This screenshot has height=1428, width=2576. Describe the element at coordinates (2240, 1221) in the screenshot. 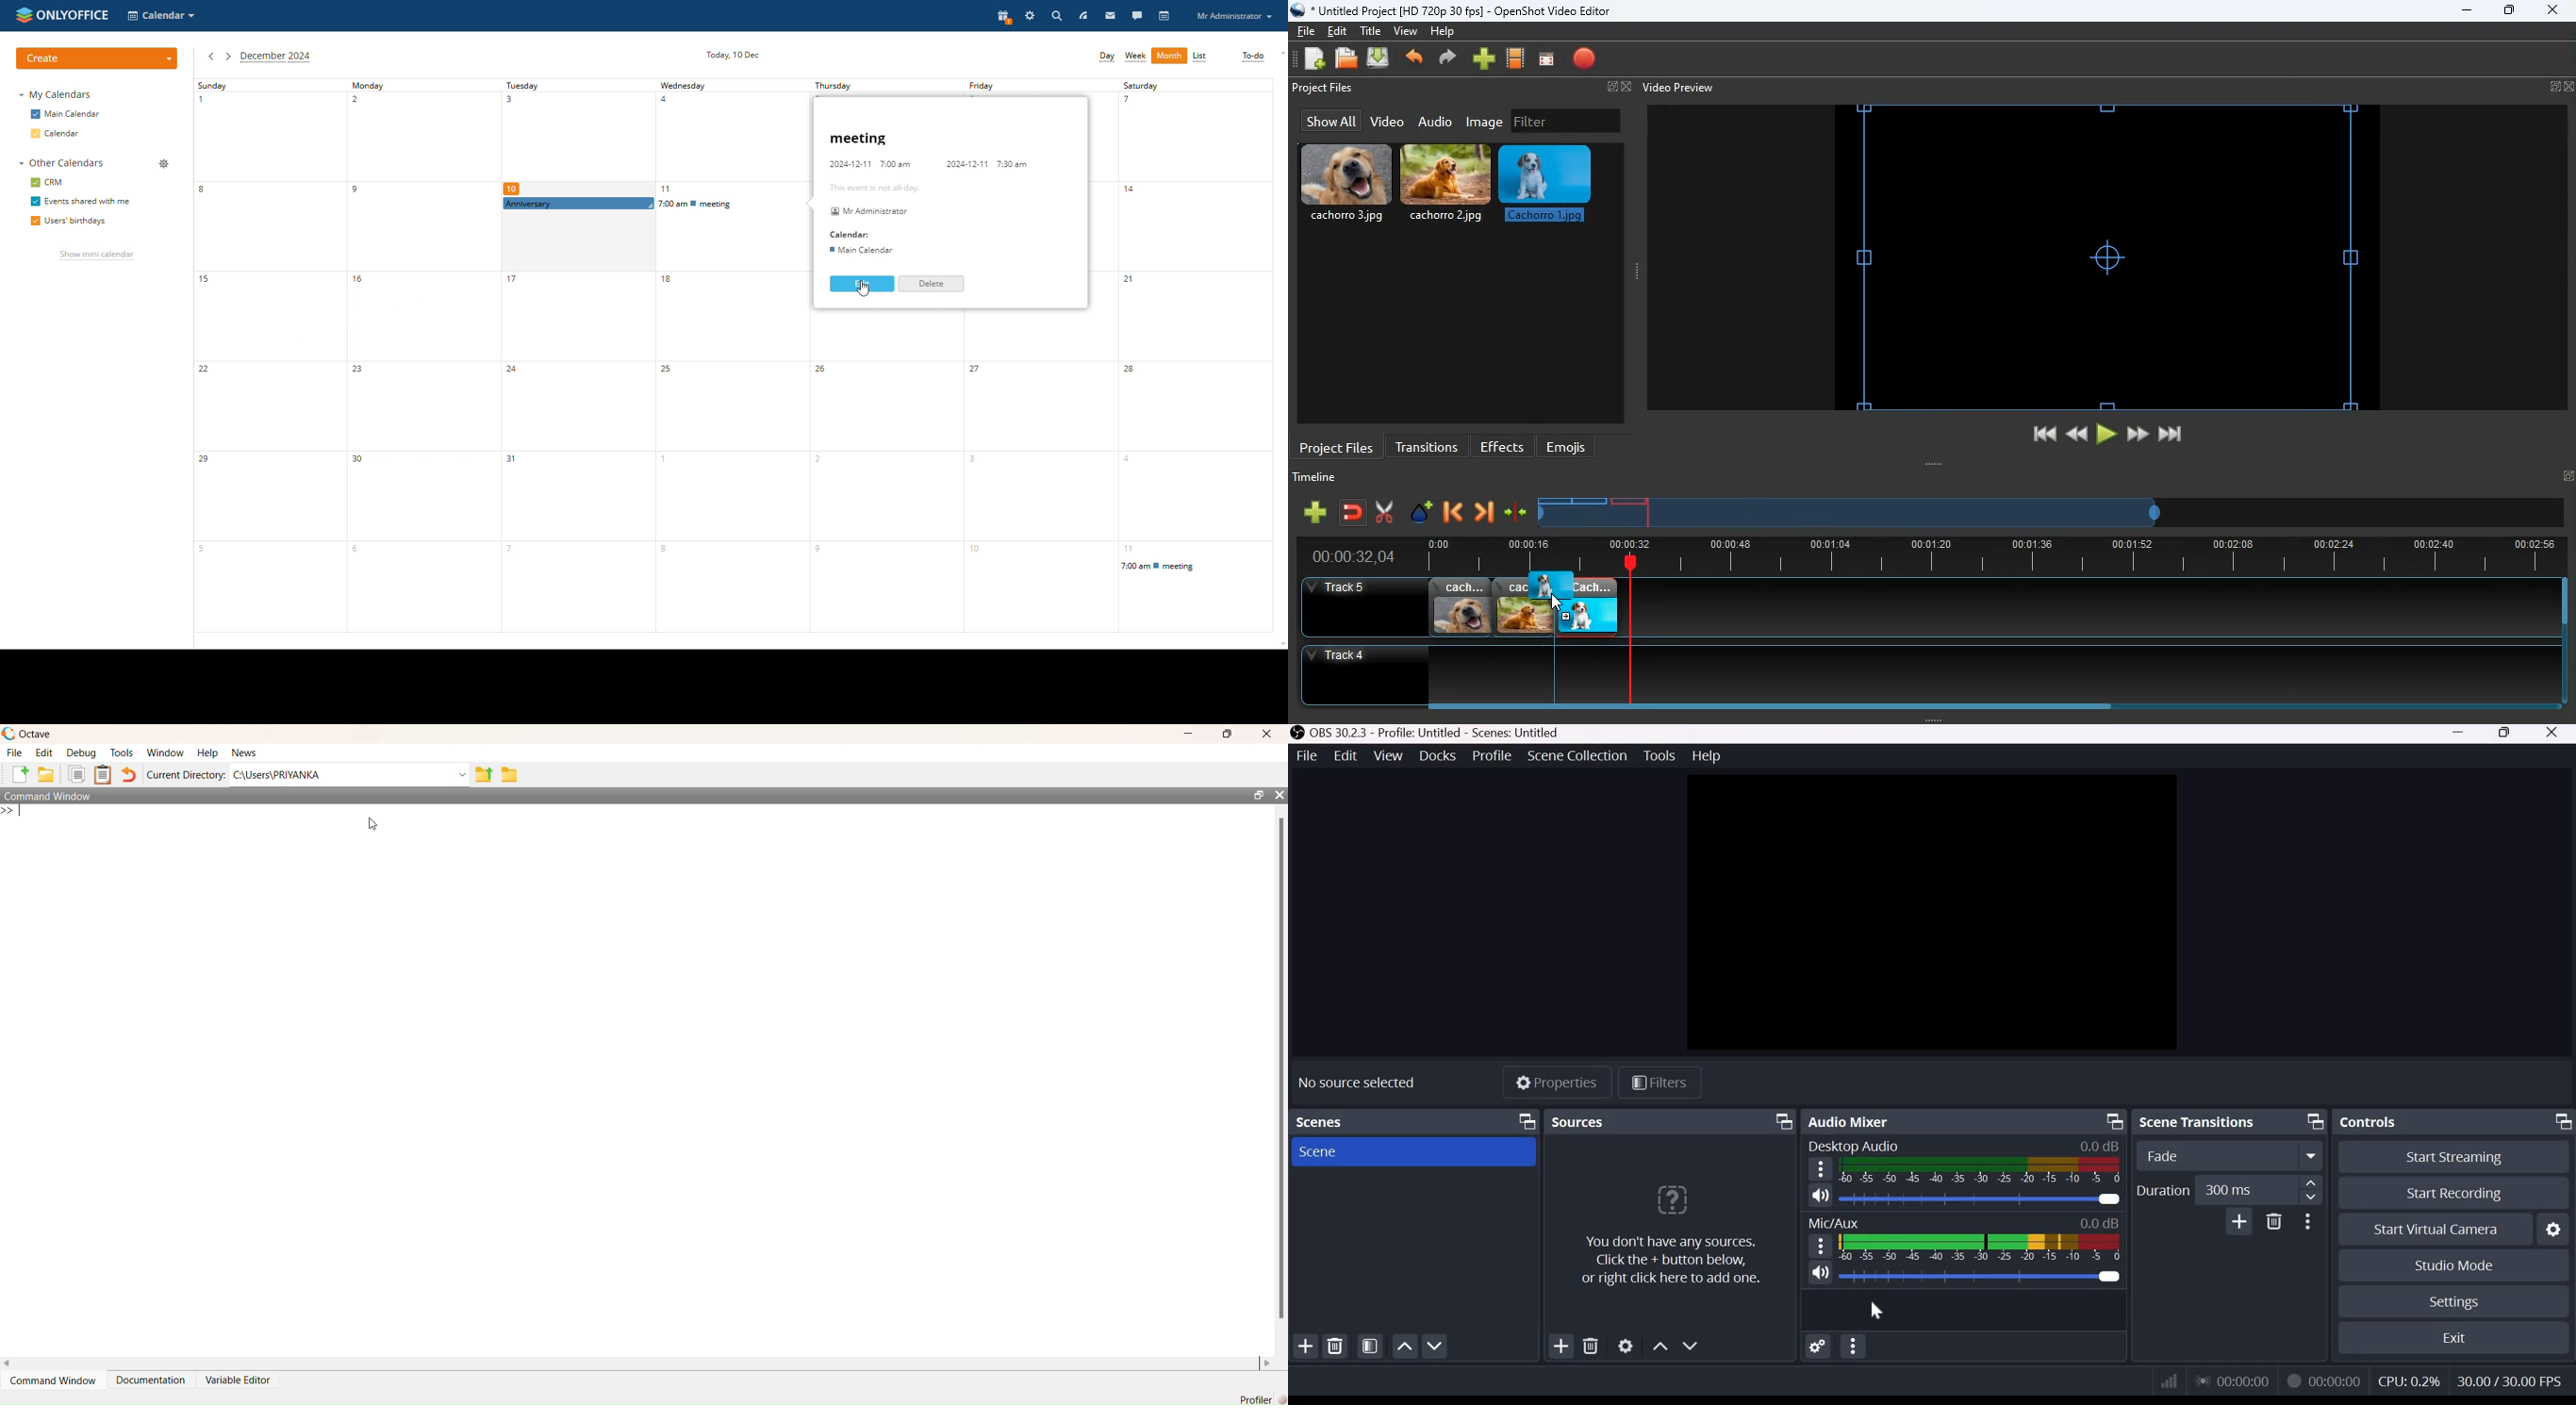

I see `Add Transition` at that location.